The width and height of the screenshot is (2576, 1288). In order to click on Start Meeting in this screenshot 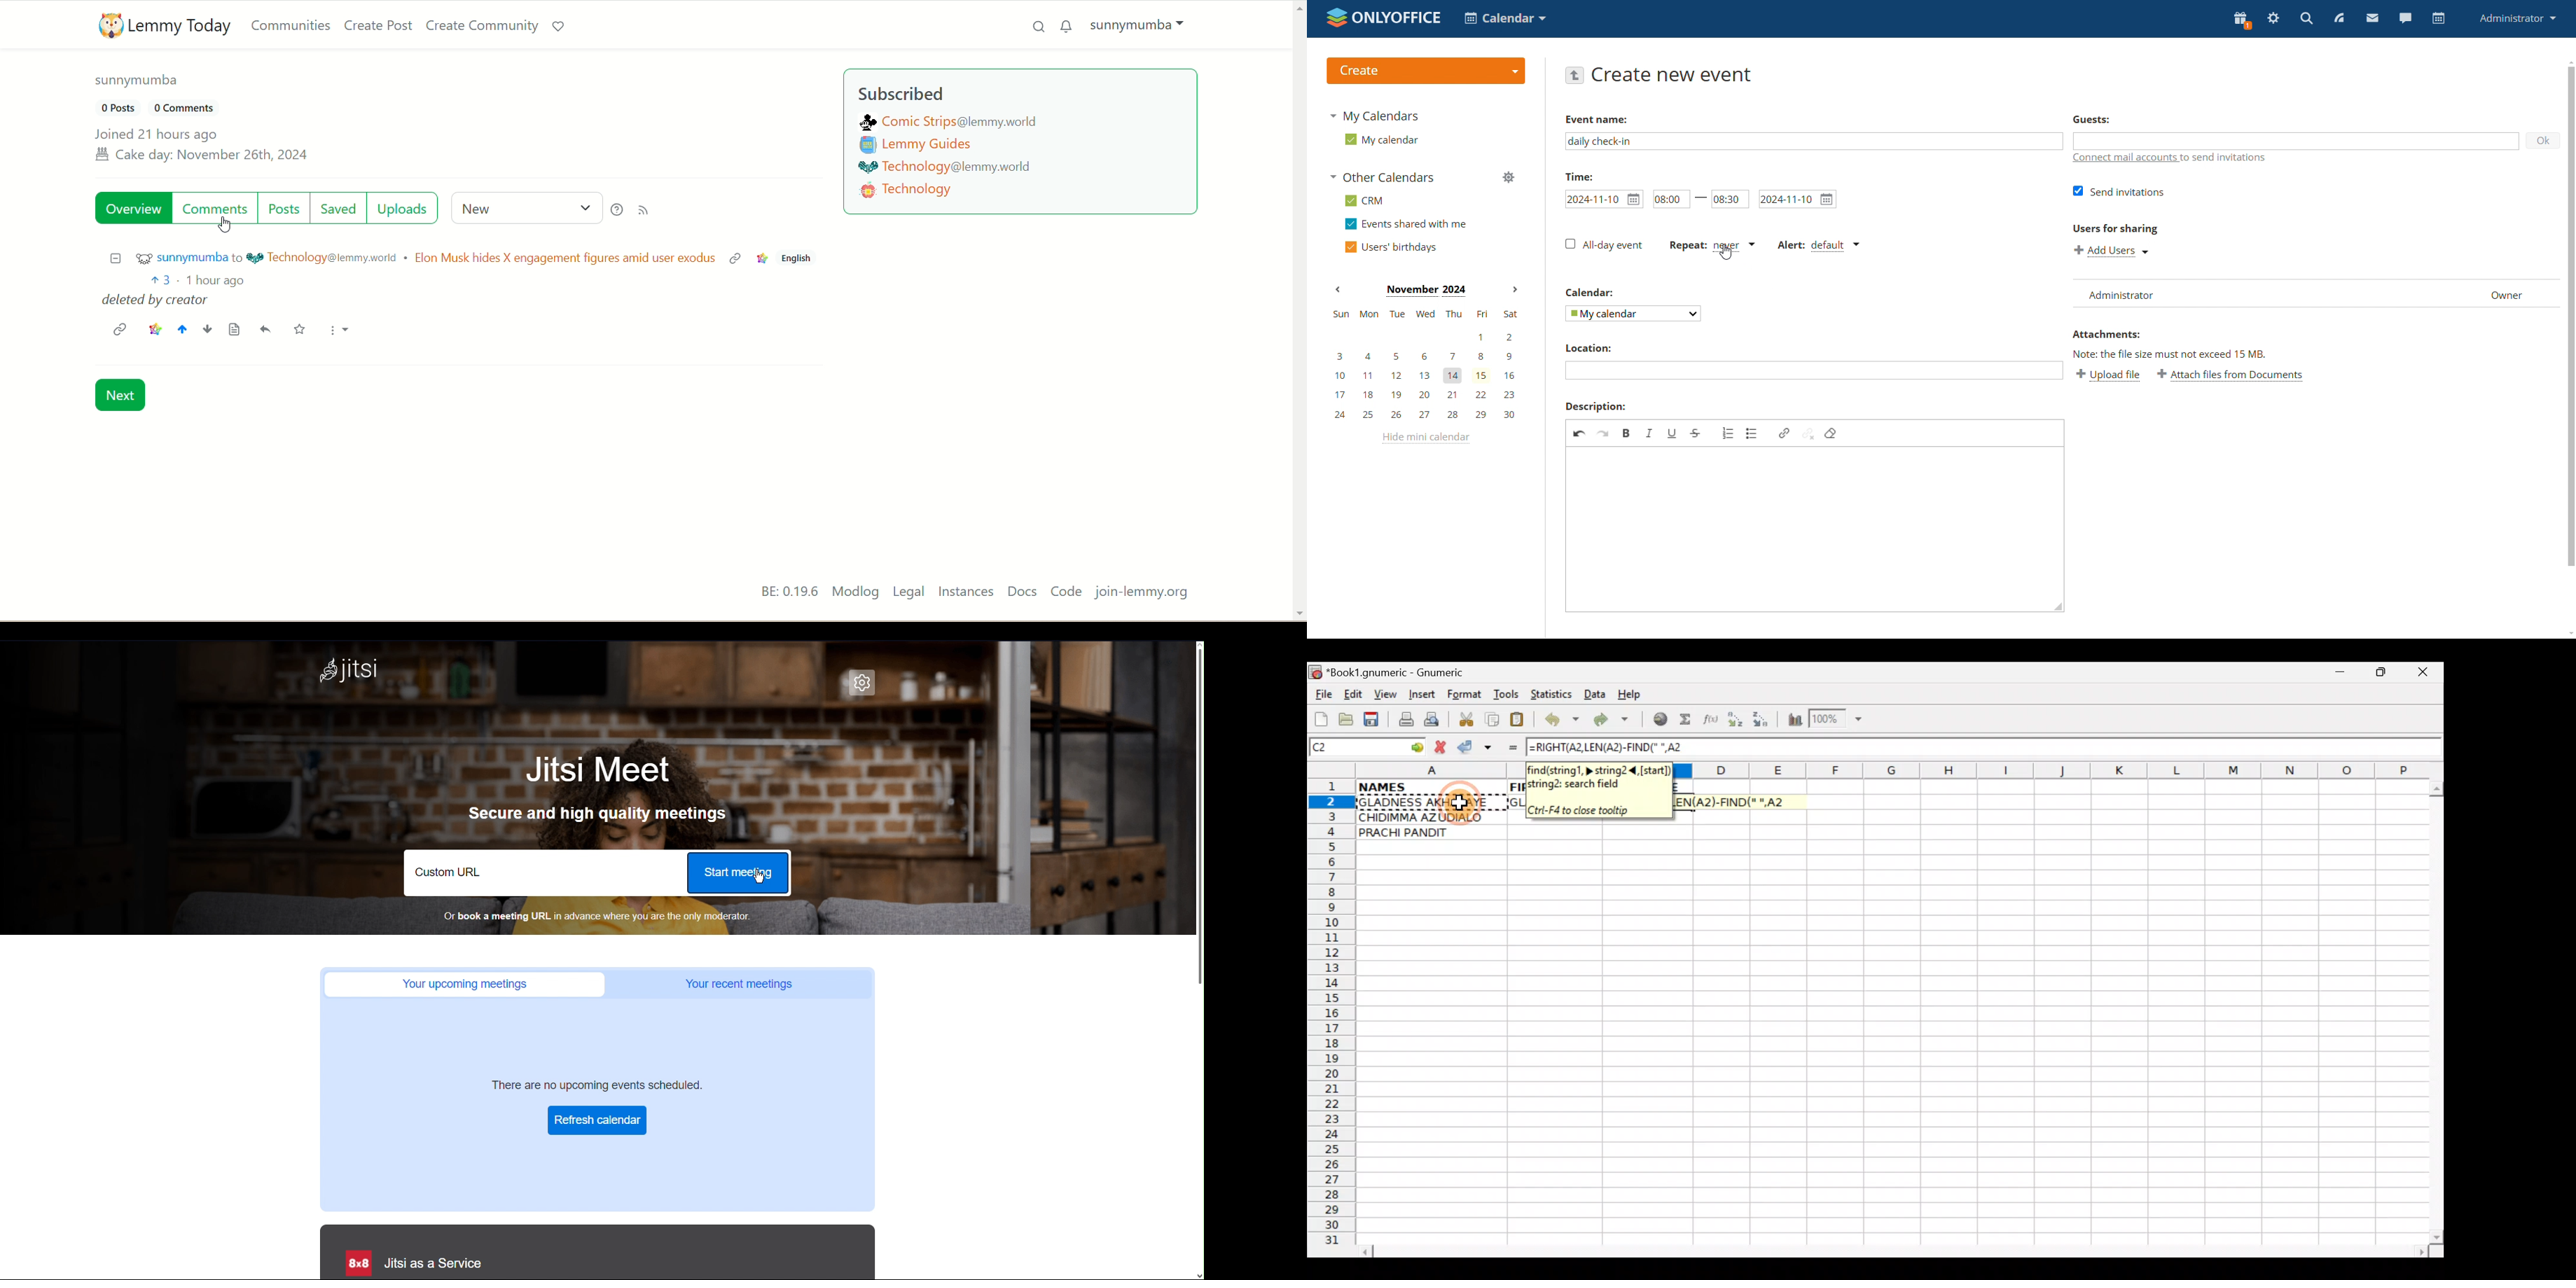, I will do `click(740, 874)`.